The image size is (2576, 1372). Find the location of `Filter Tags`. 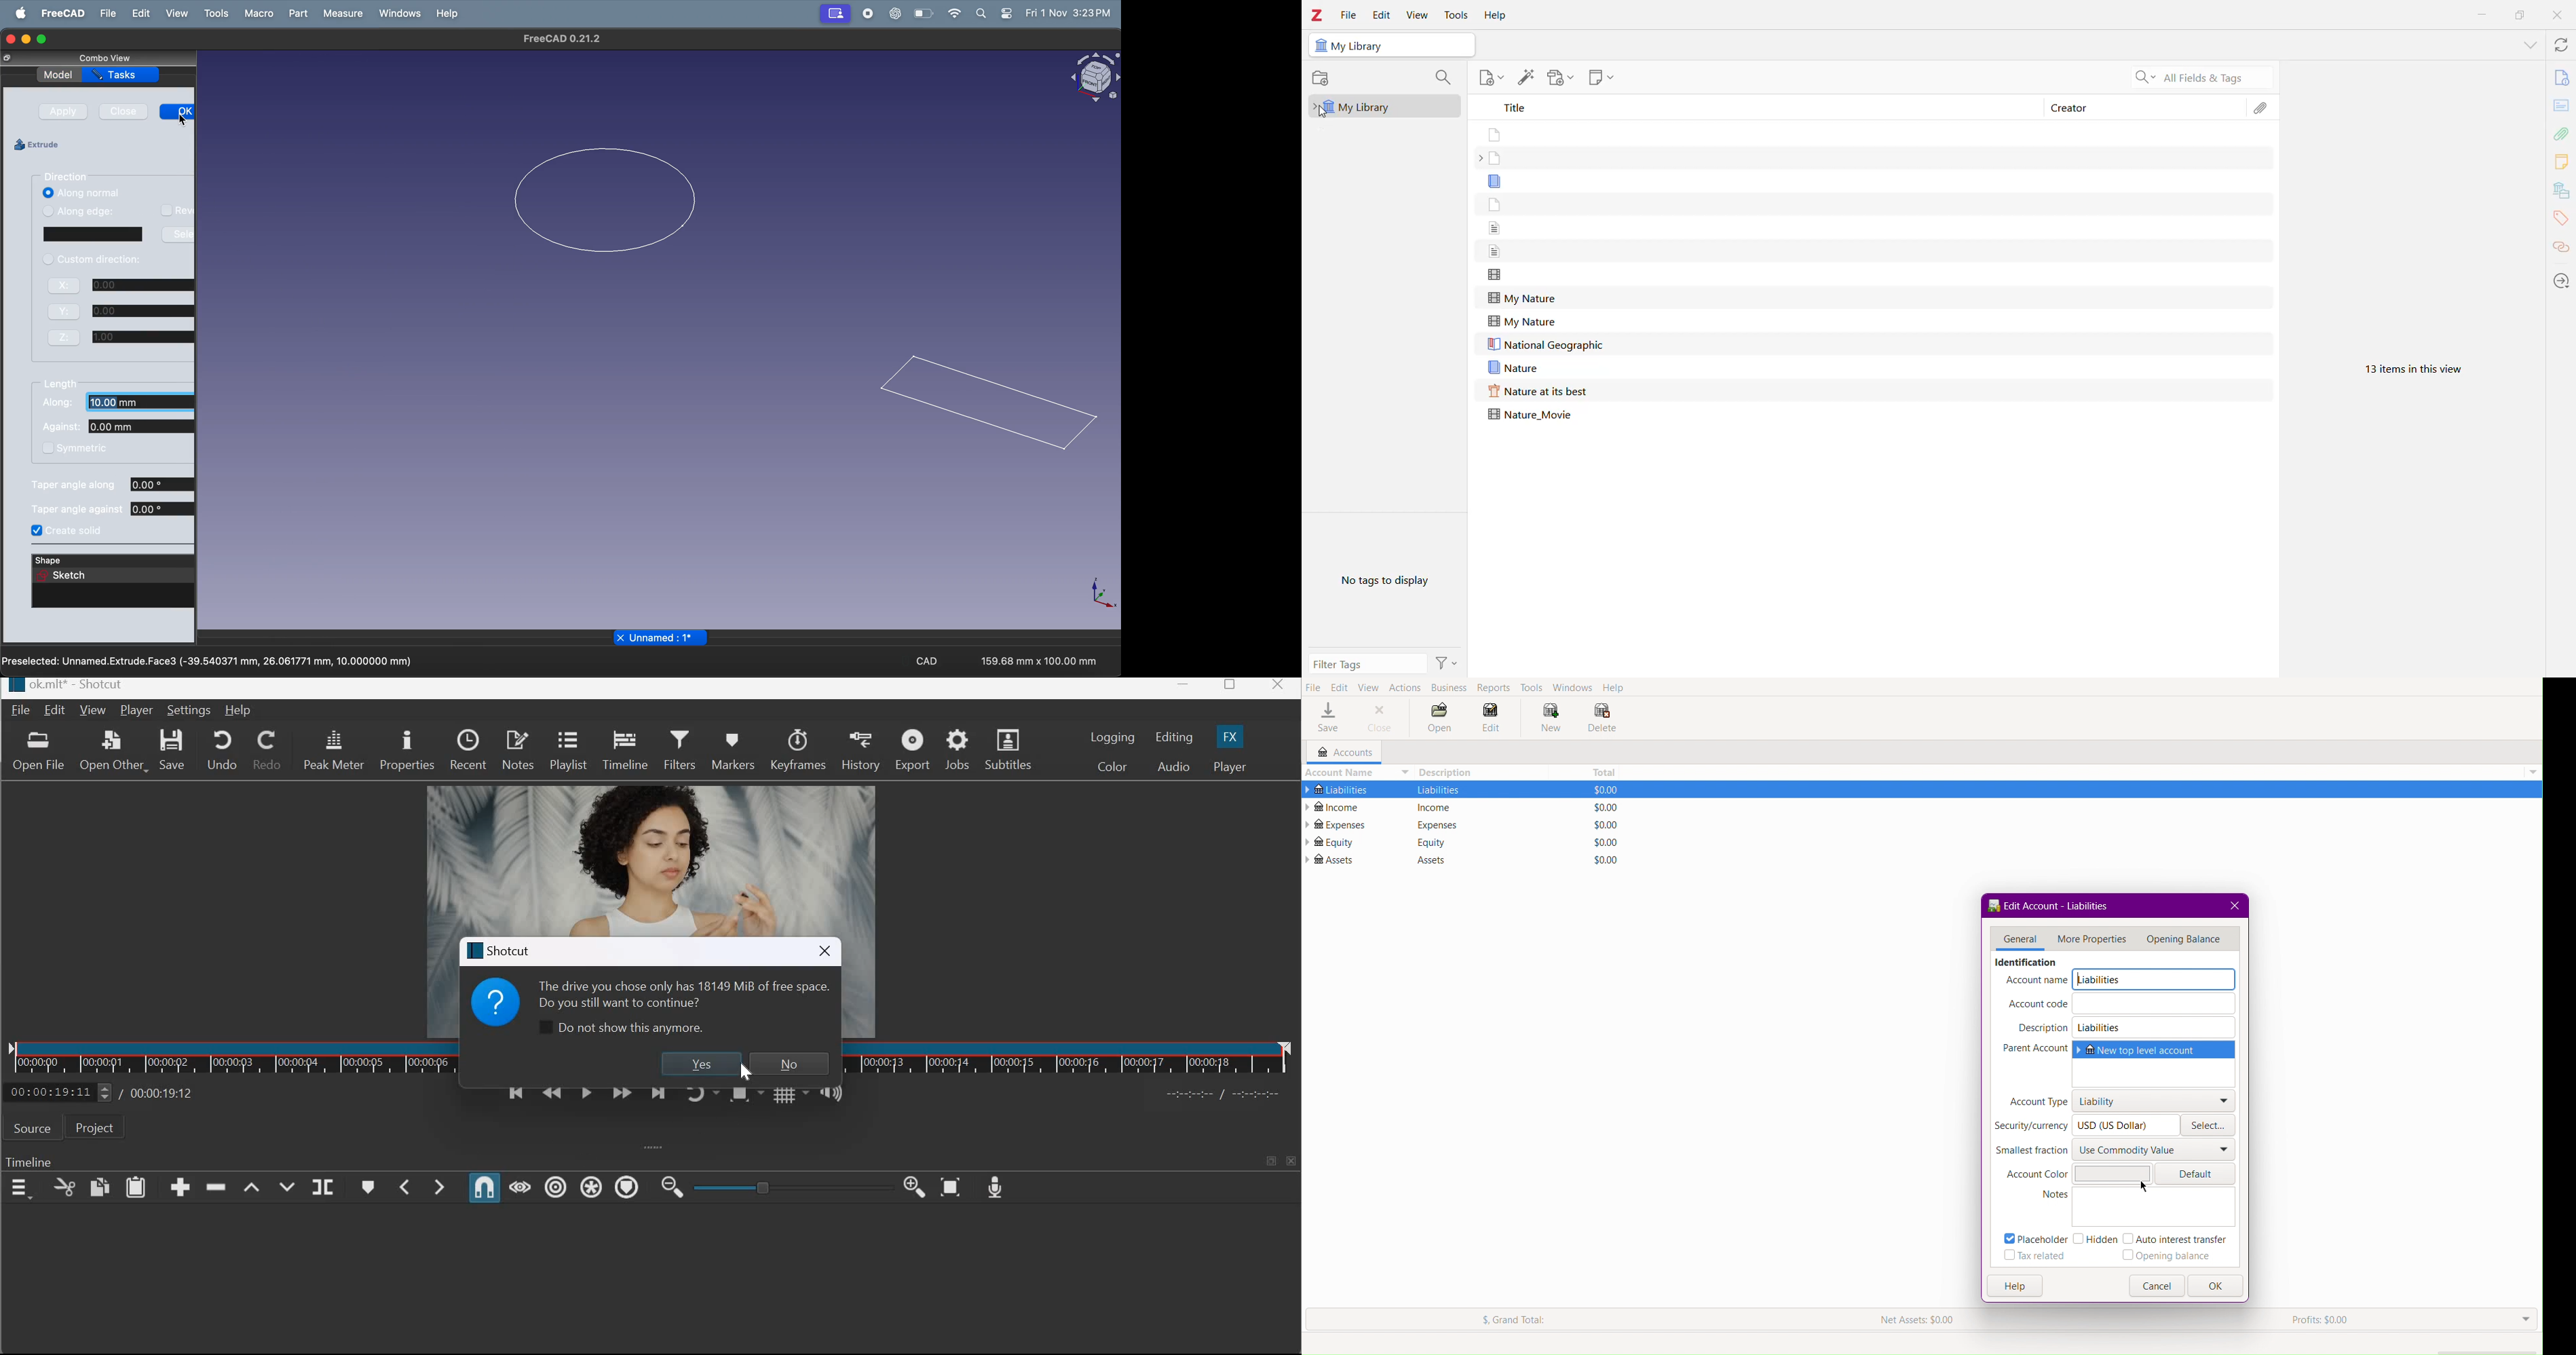

Filter Tags is located at coordinates (1369, 664).